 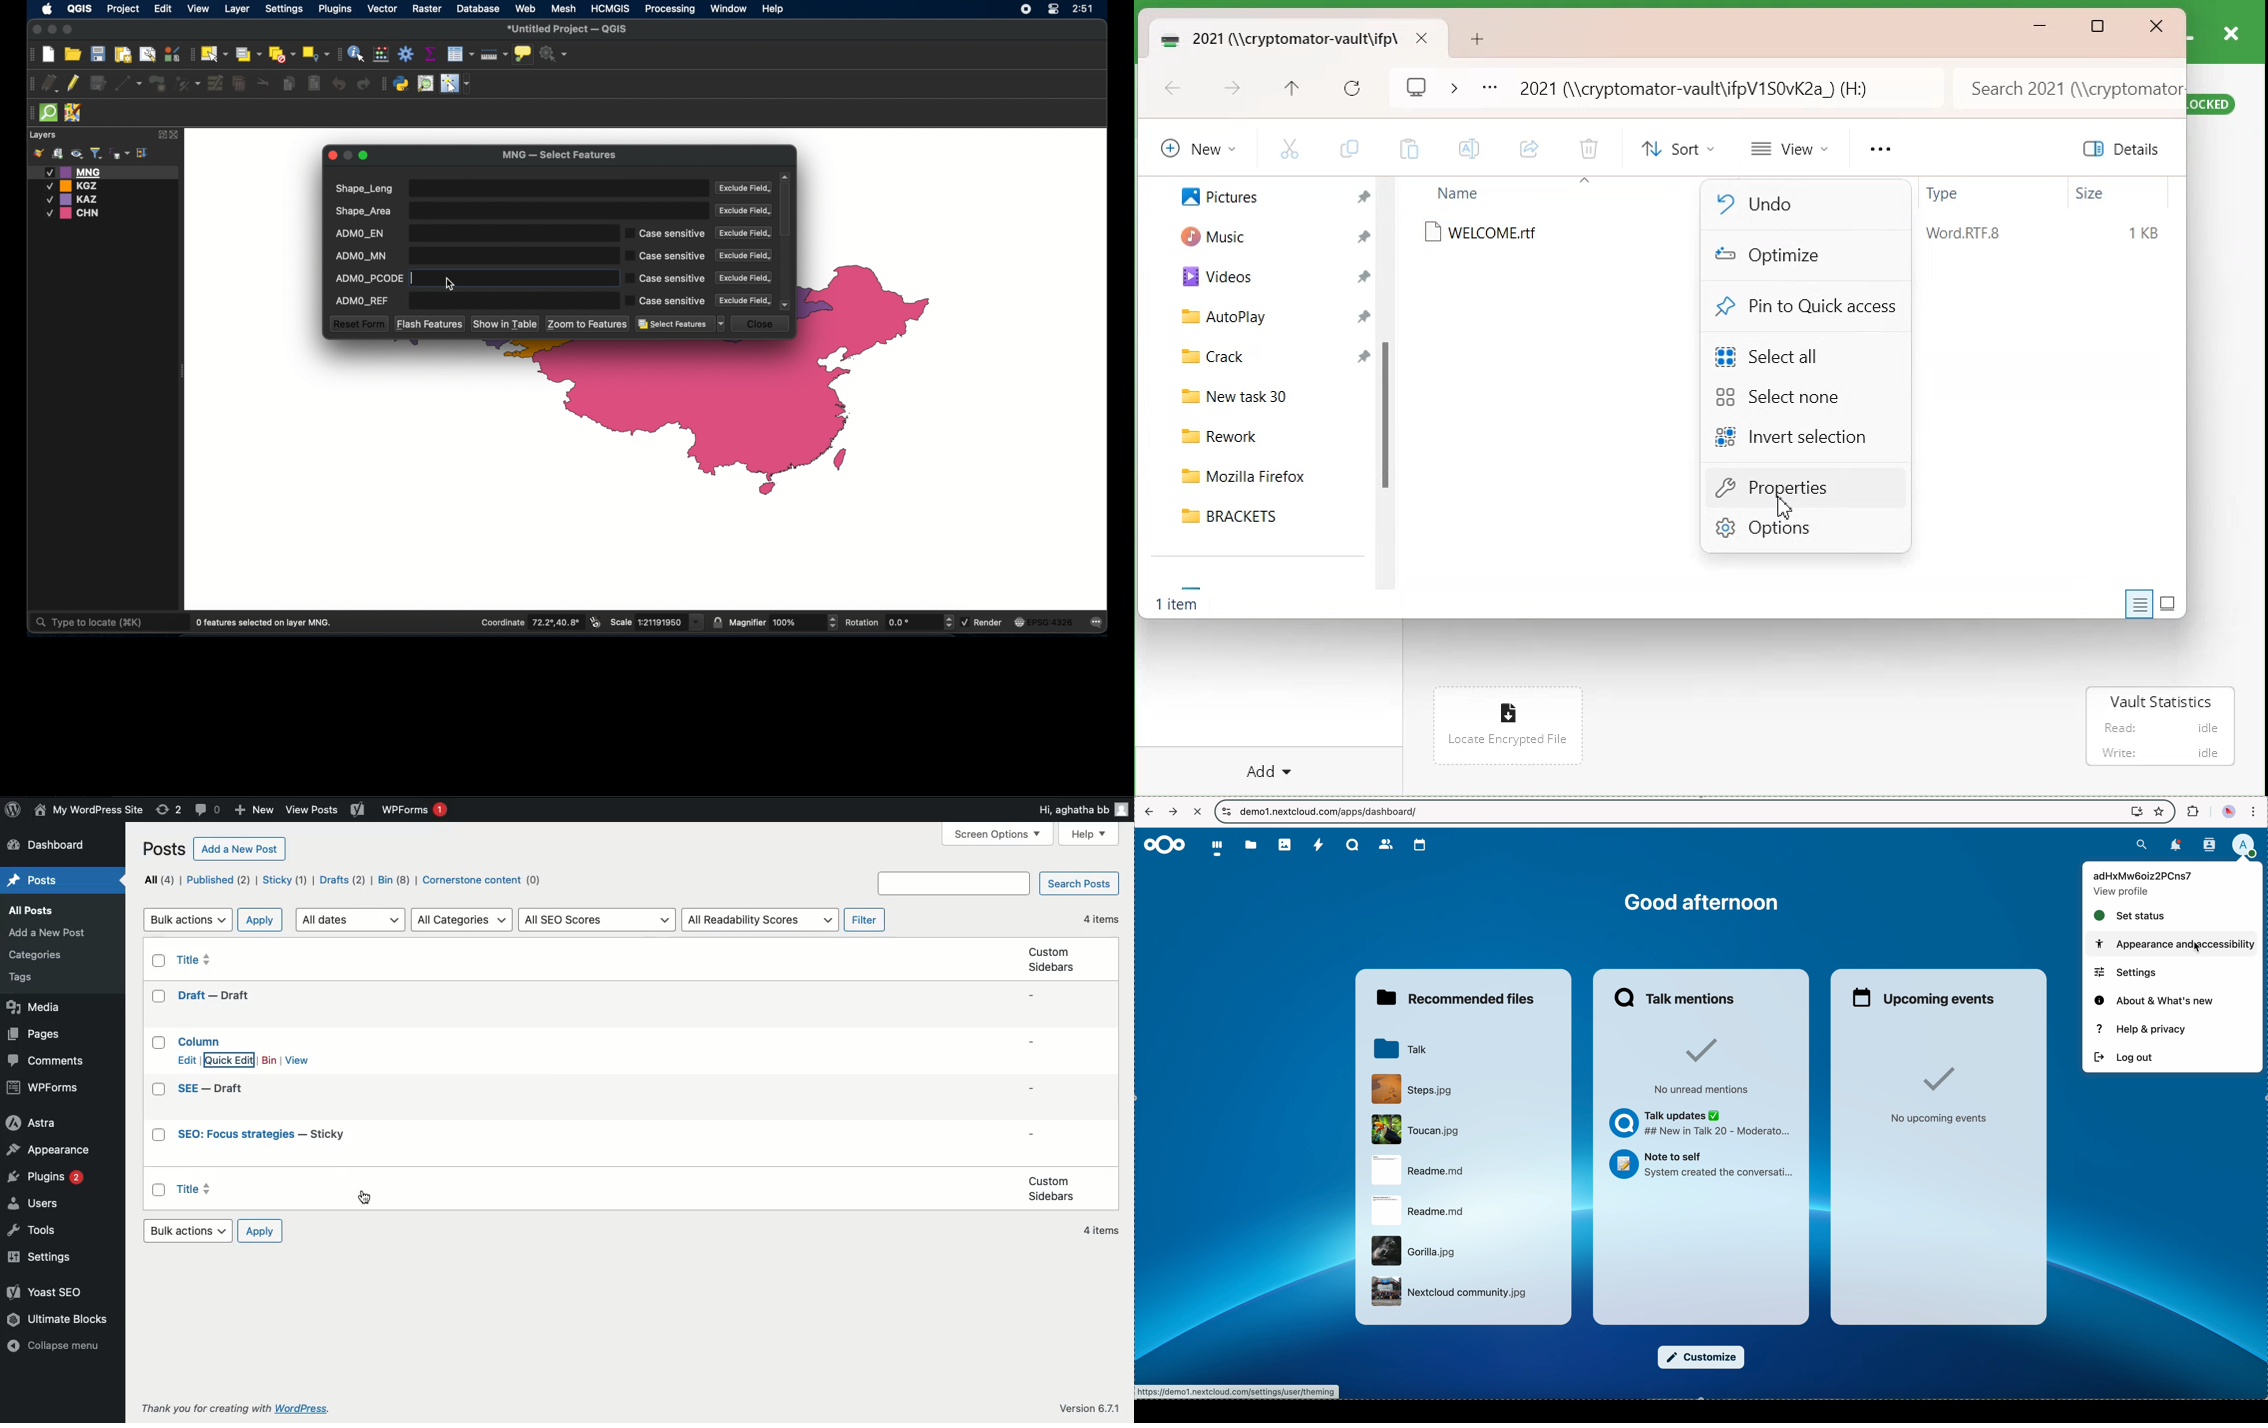 I want to click on file, so click(x=1418, y=1129).